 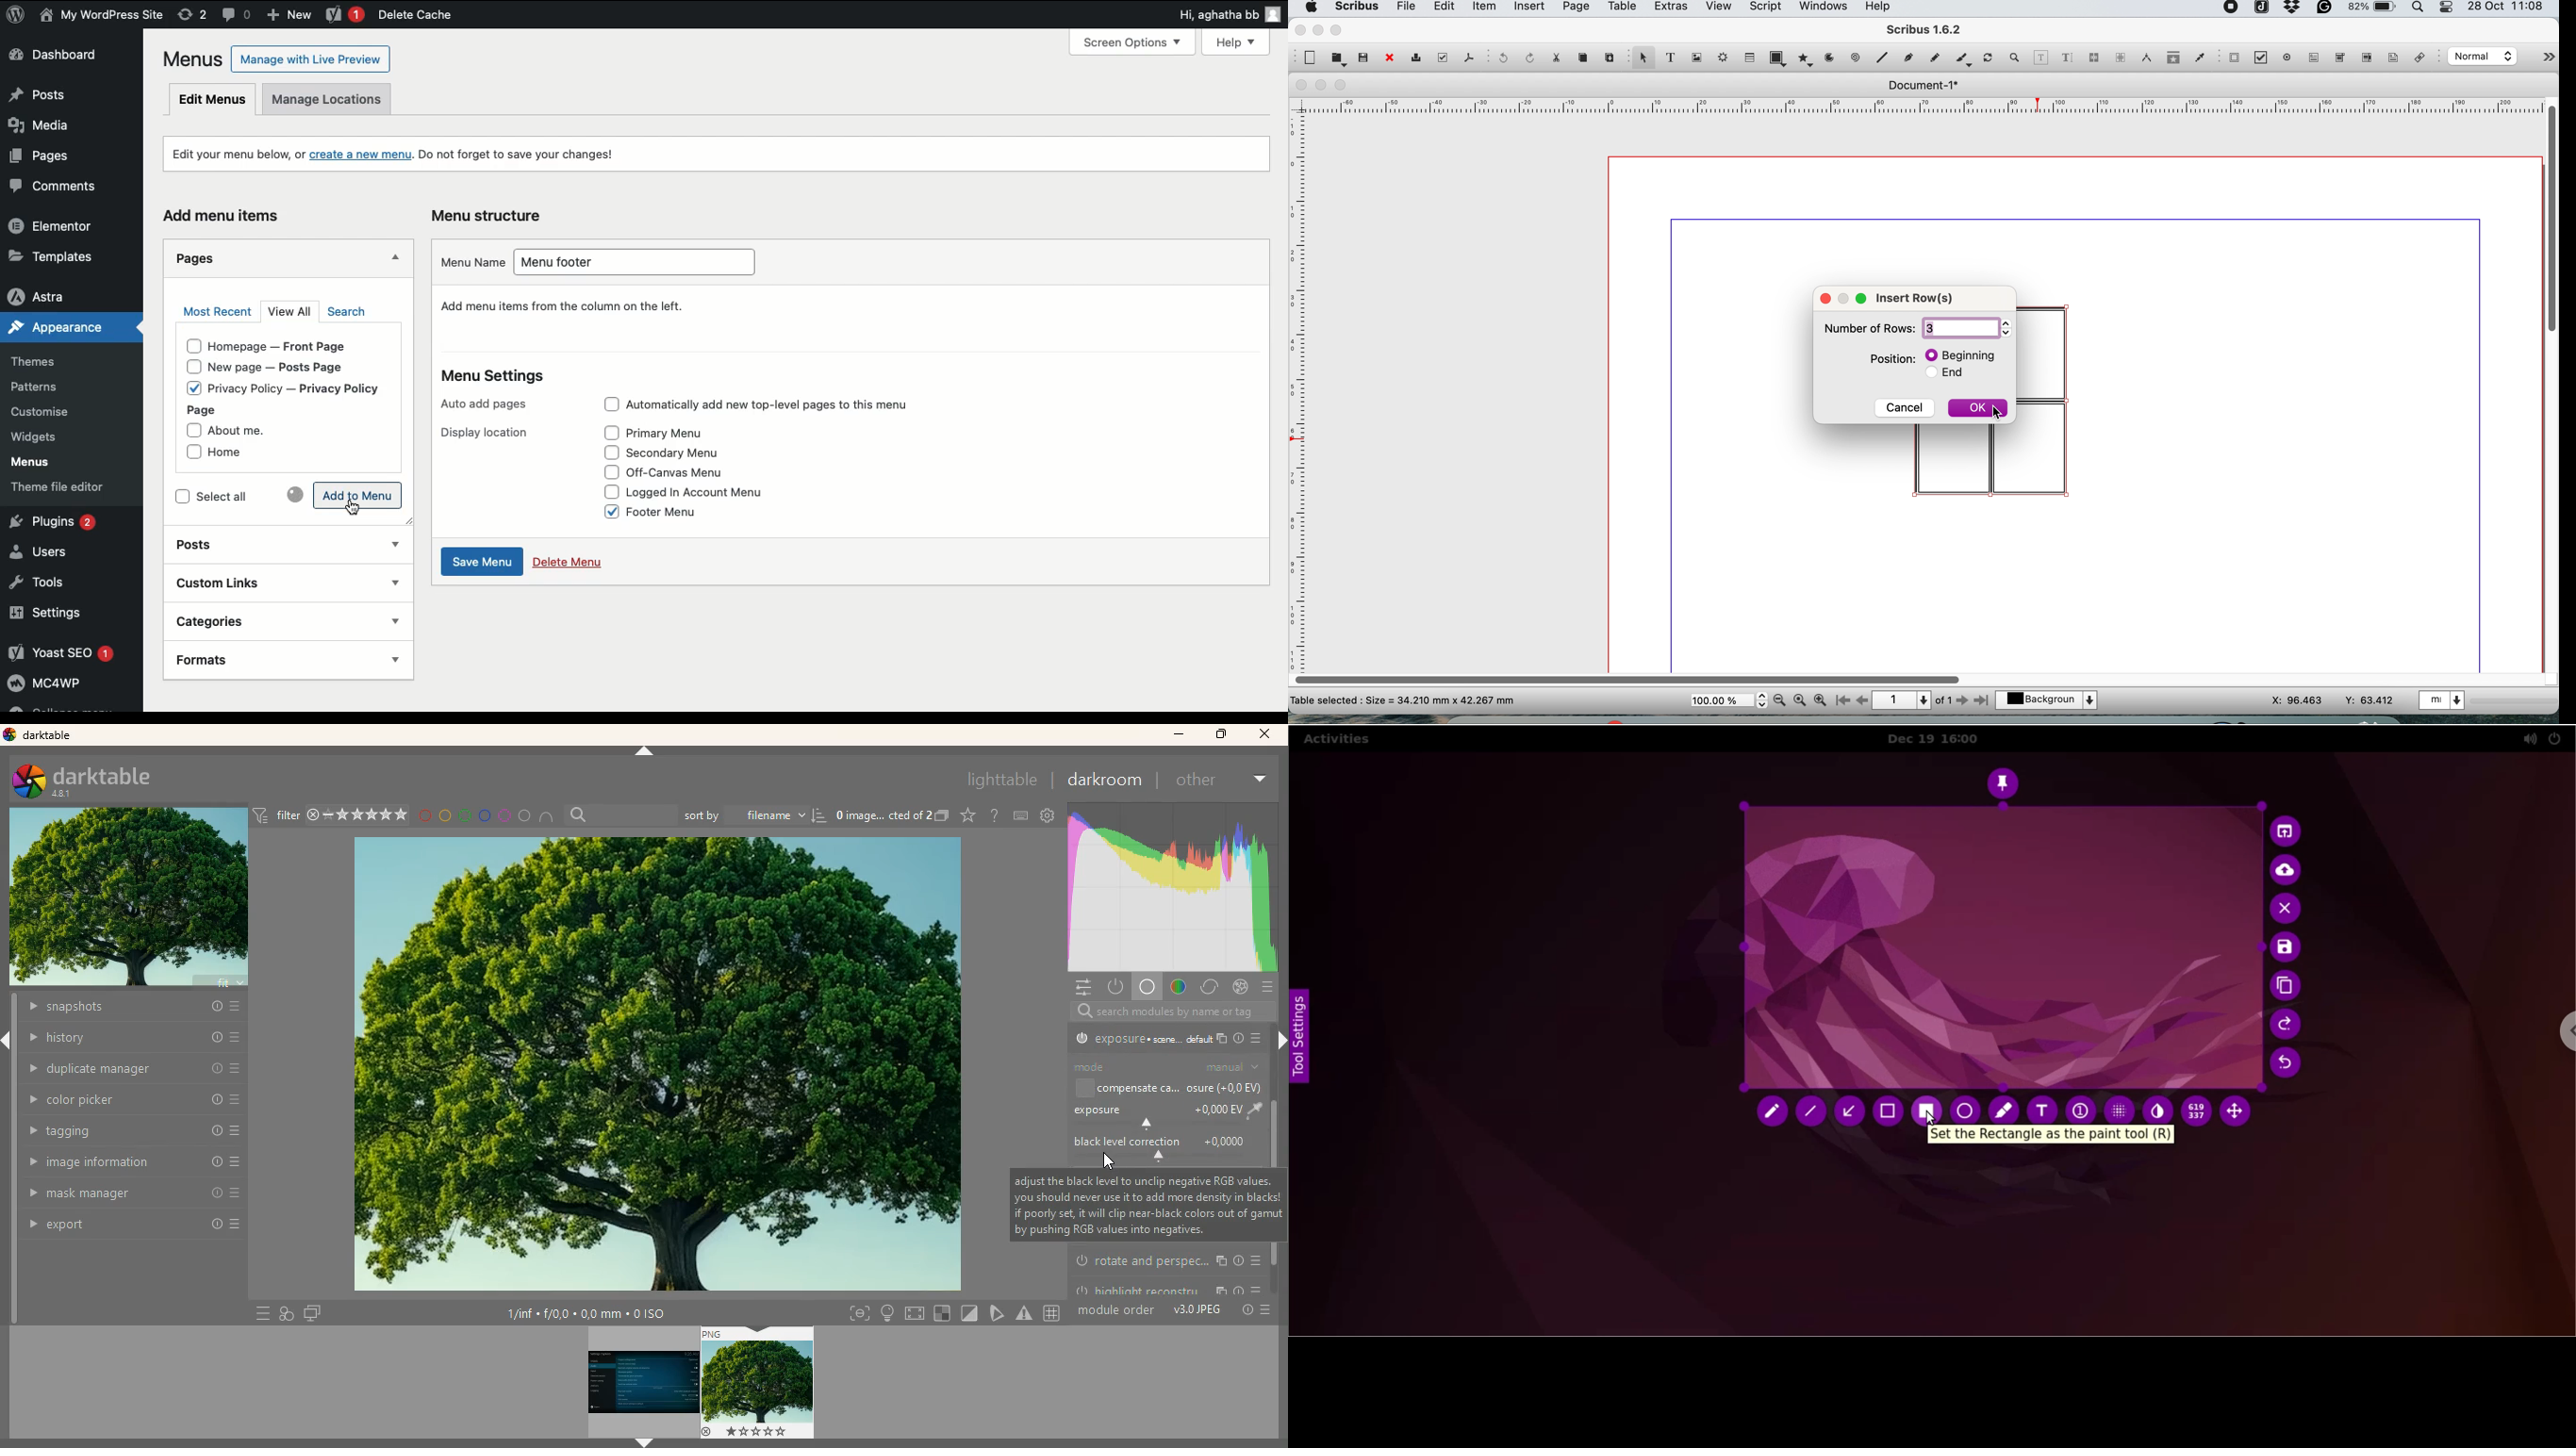 I want to click on gradient, so click(x=1181, y=987).